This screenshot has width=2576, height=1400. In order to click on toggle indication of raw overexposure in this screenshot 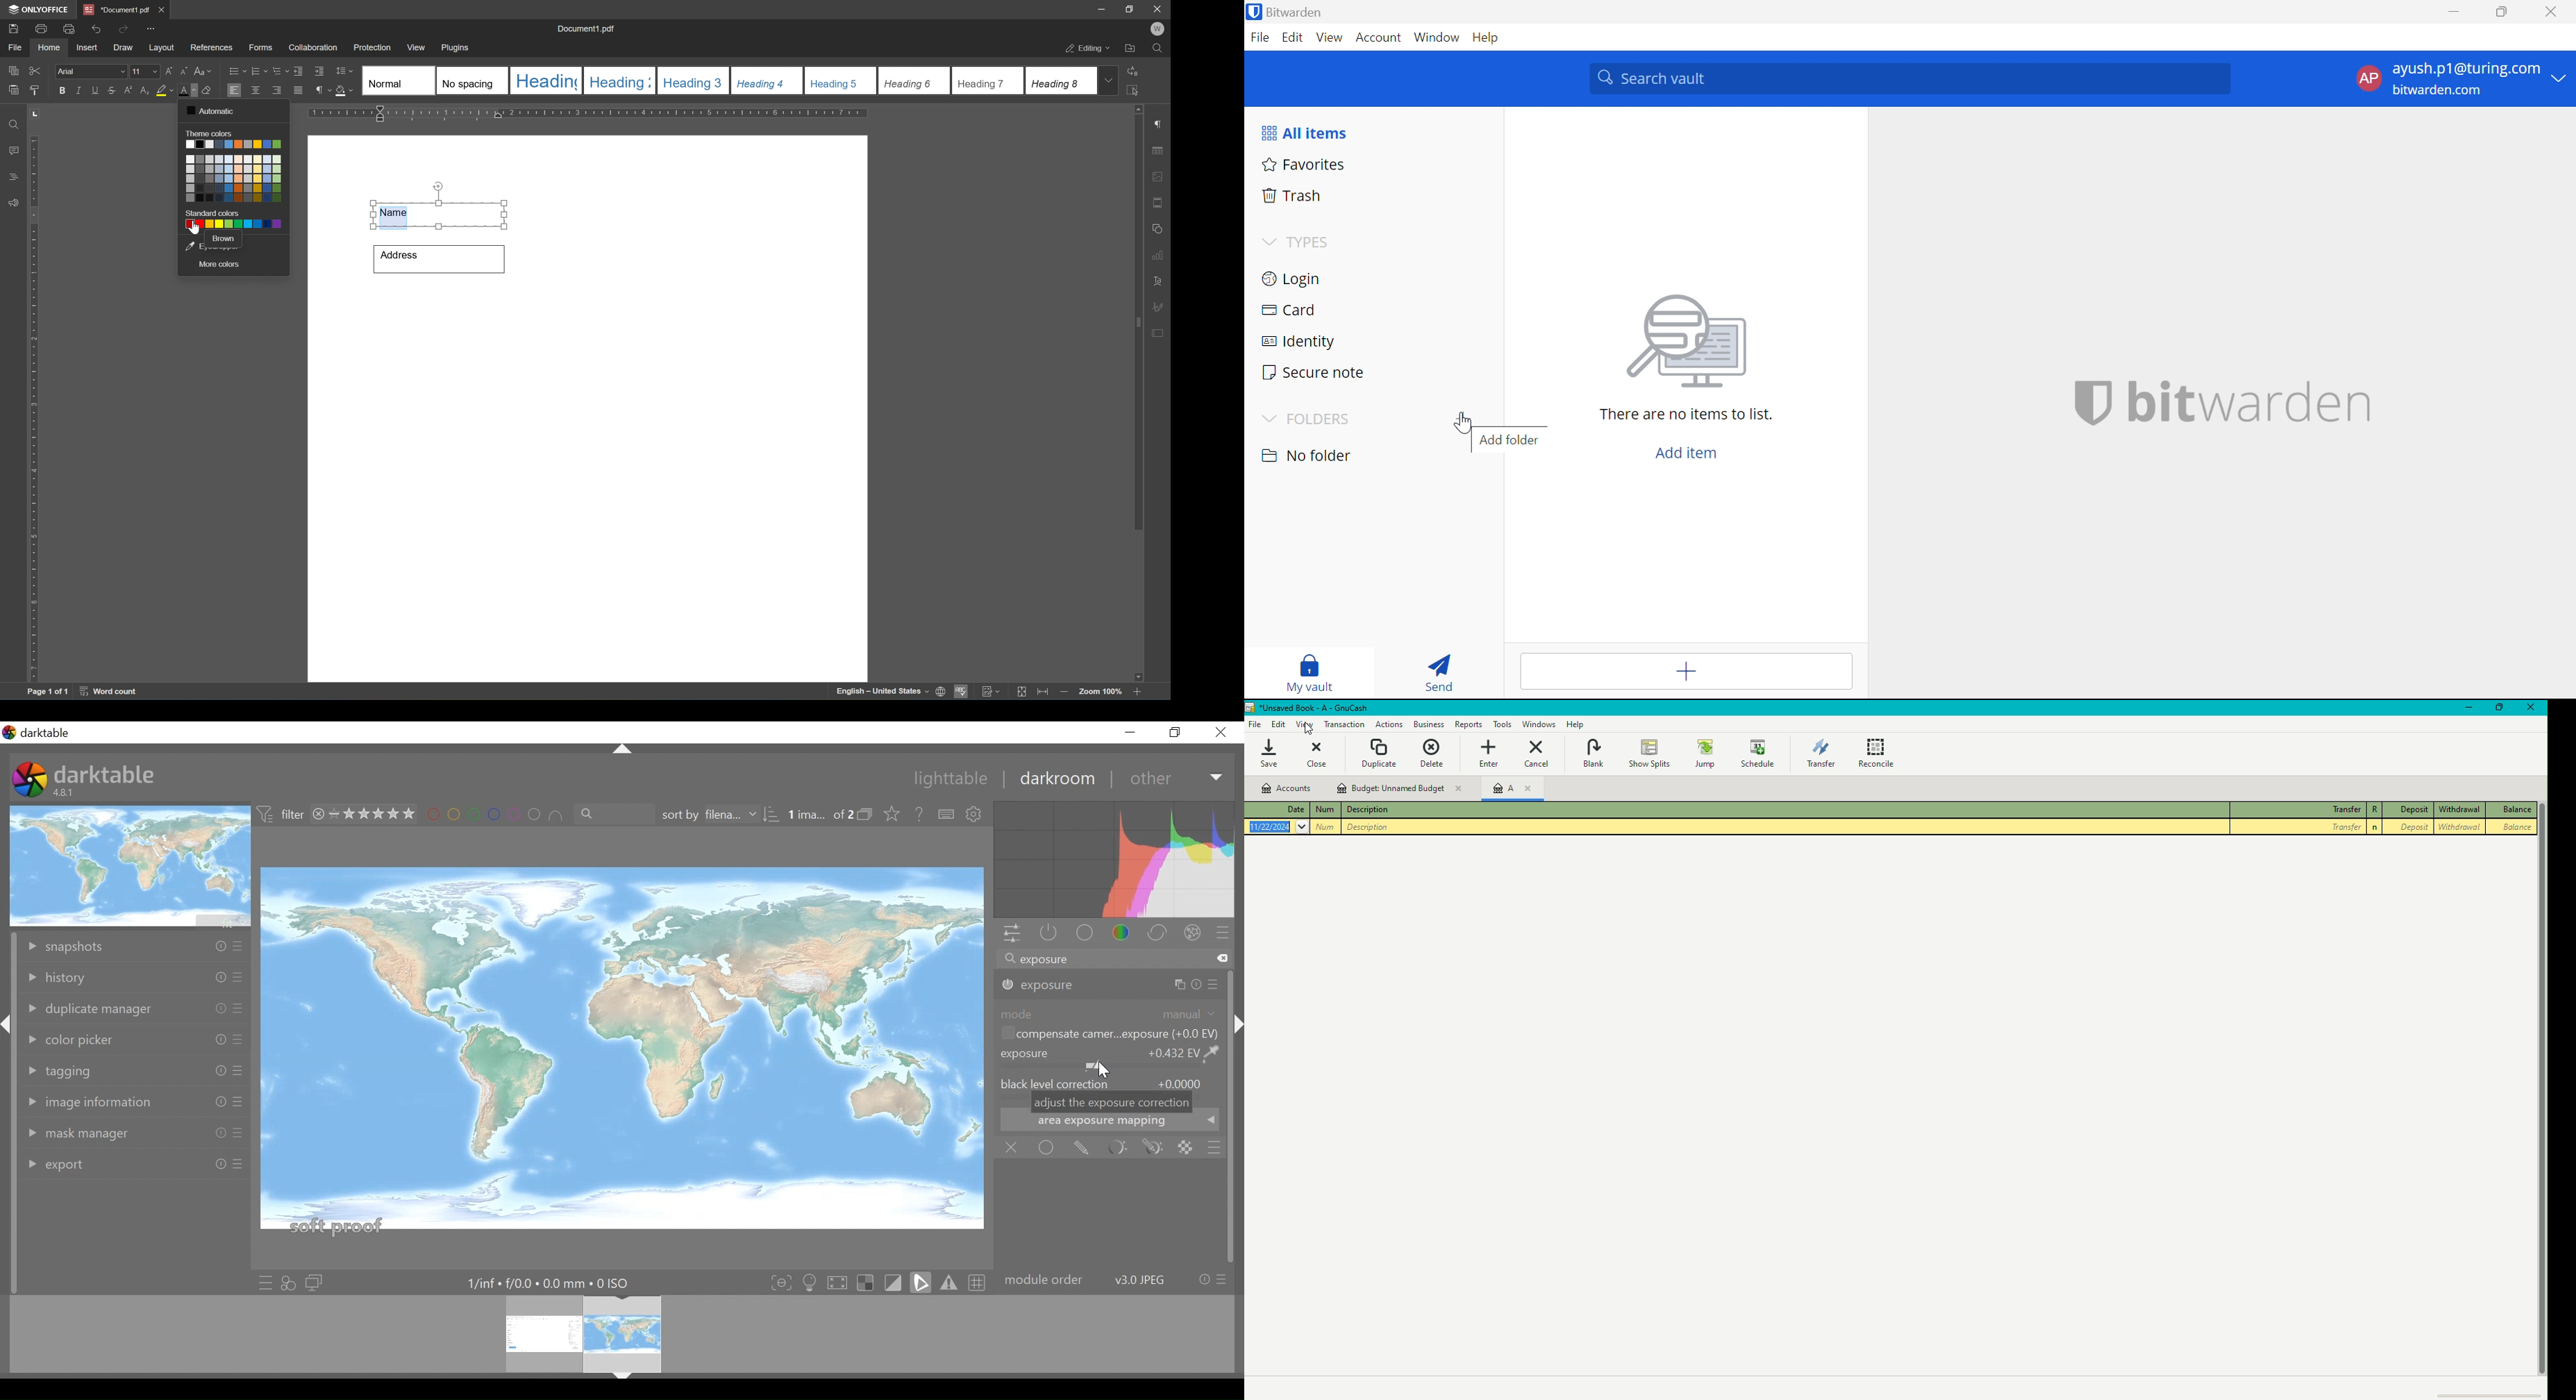, I will do `click(869, 1282)`.